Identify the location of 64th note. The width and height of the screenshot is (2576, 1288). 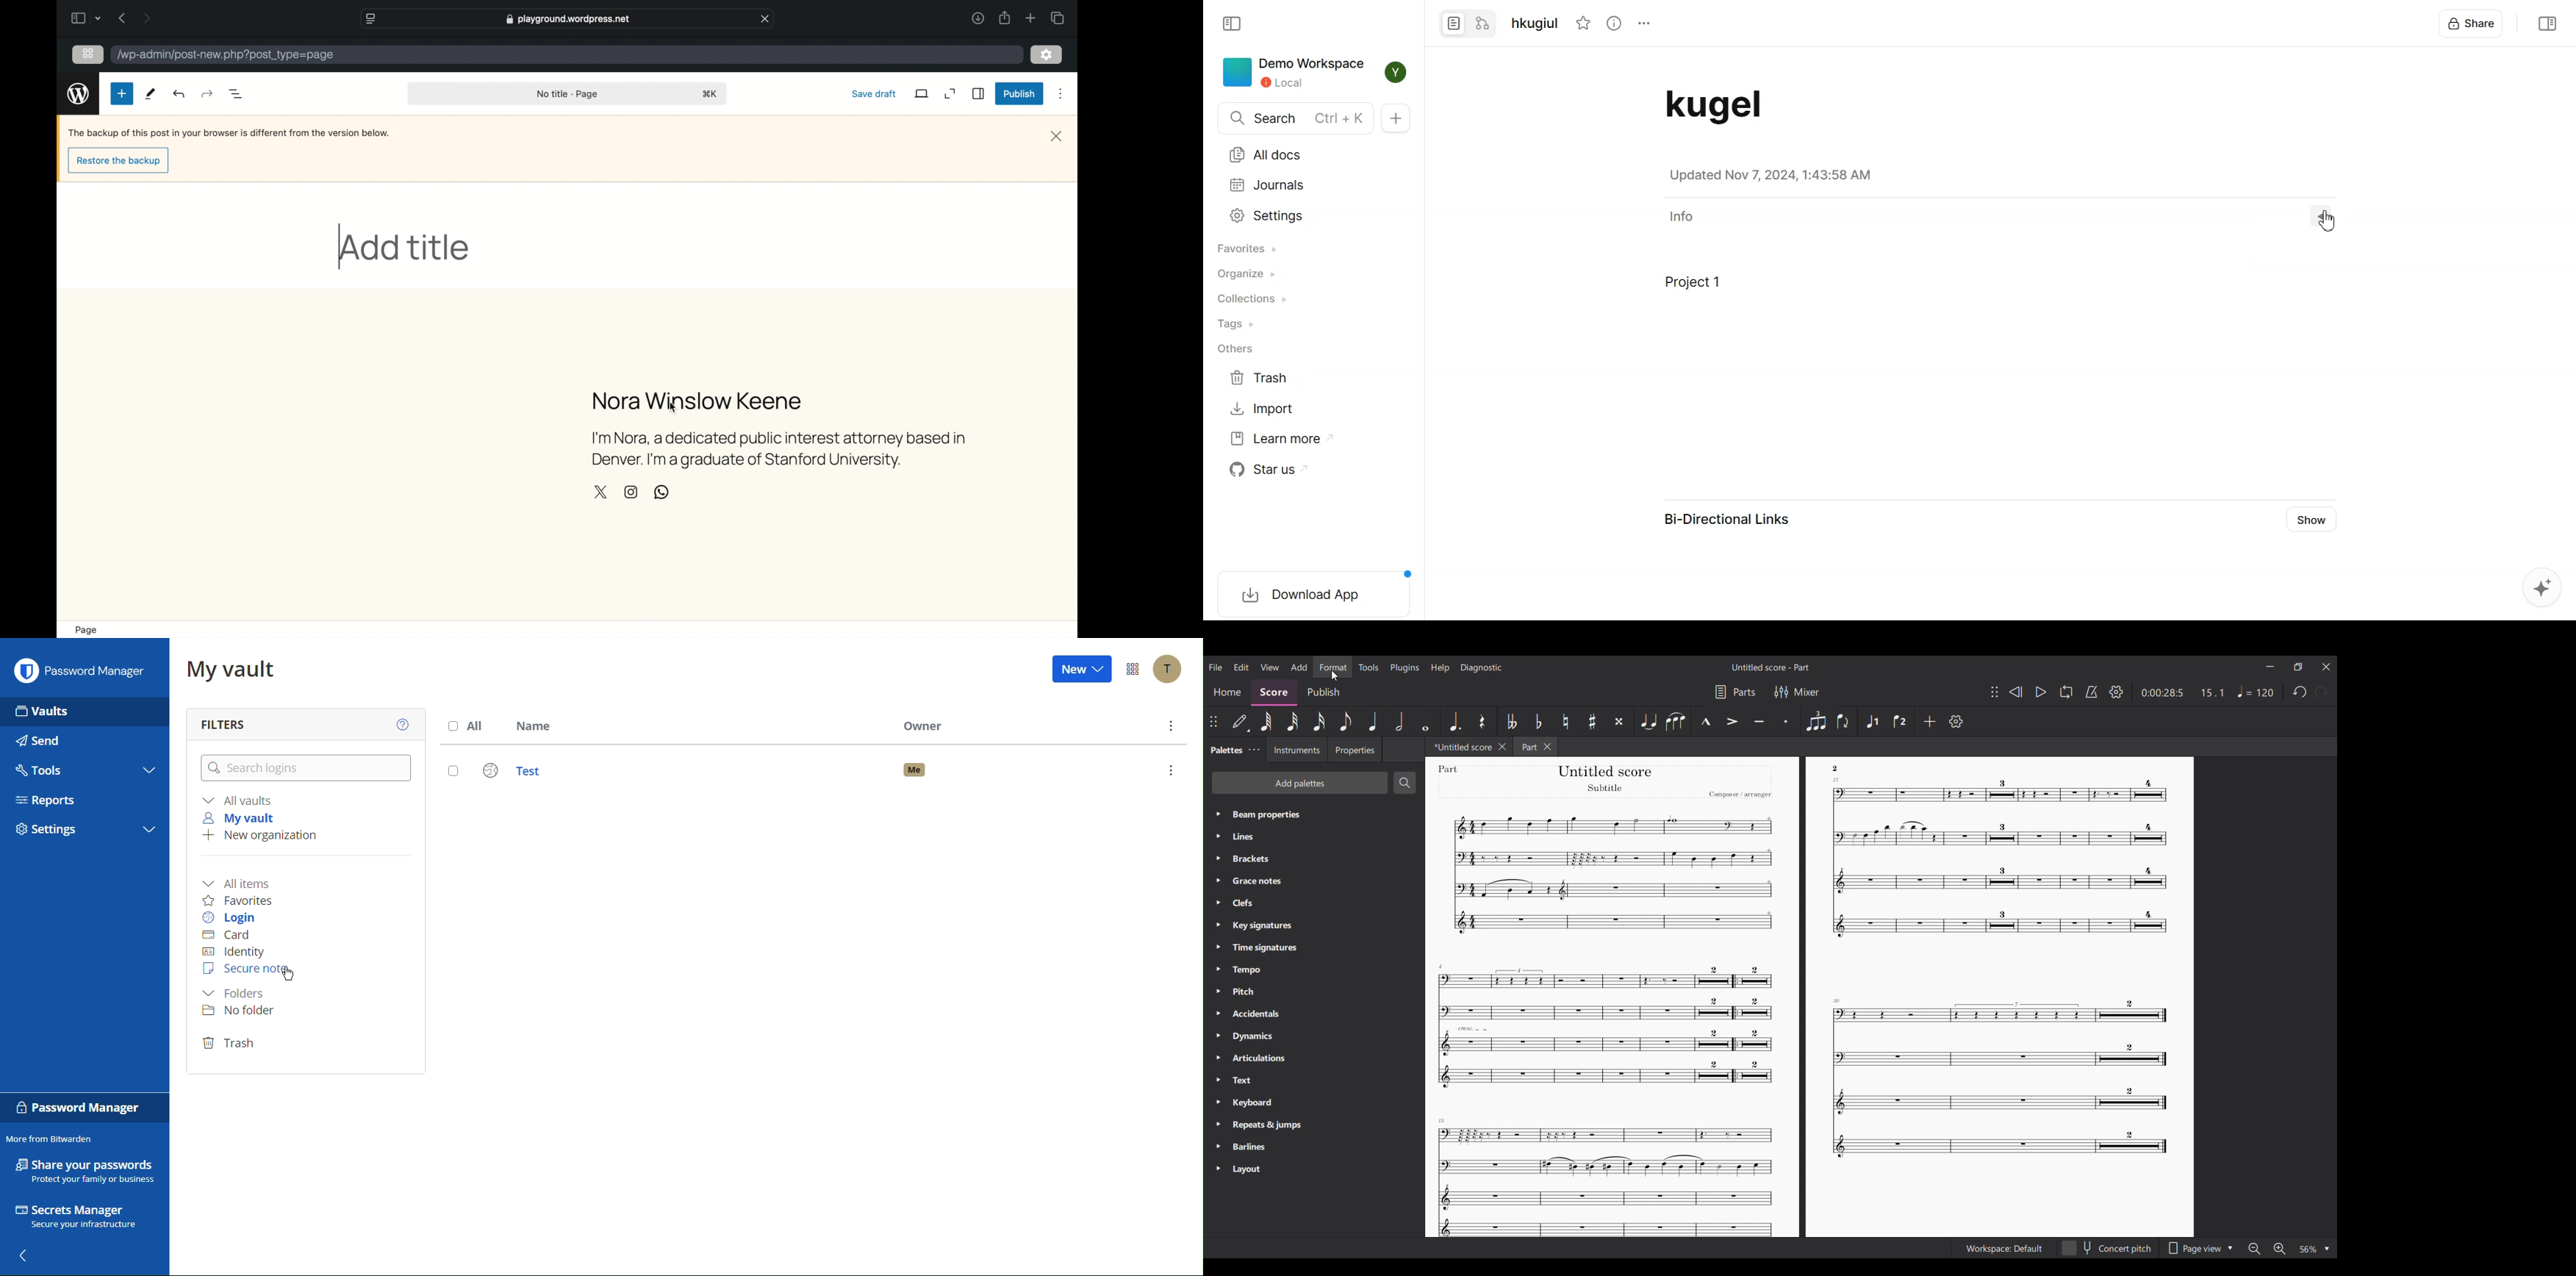
(1266, 721).